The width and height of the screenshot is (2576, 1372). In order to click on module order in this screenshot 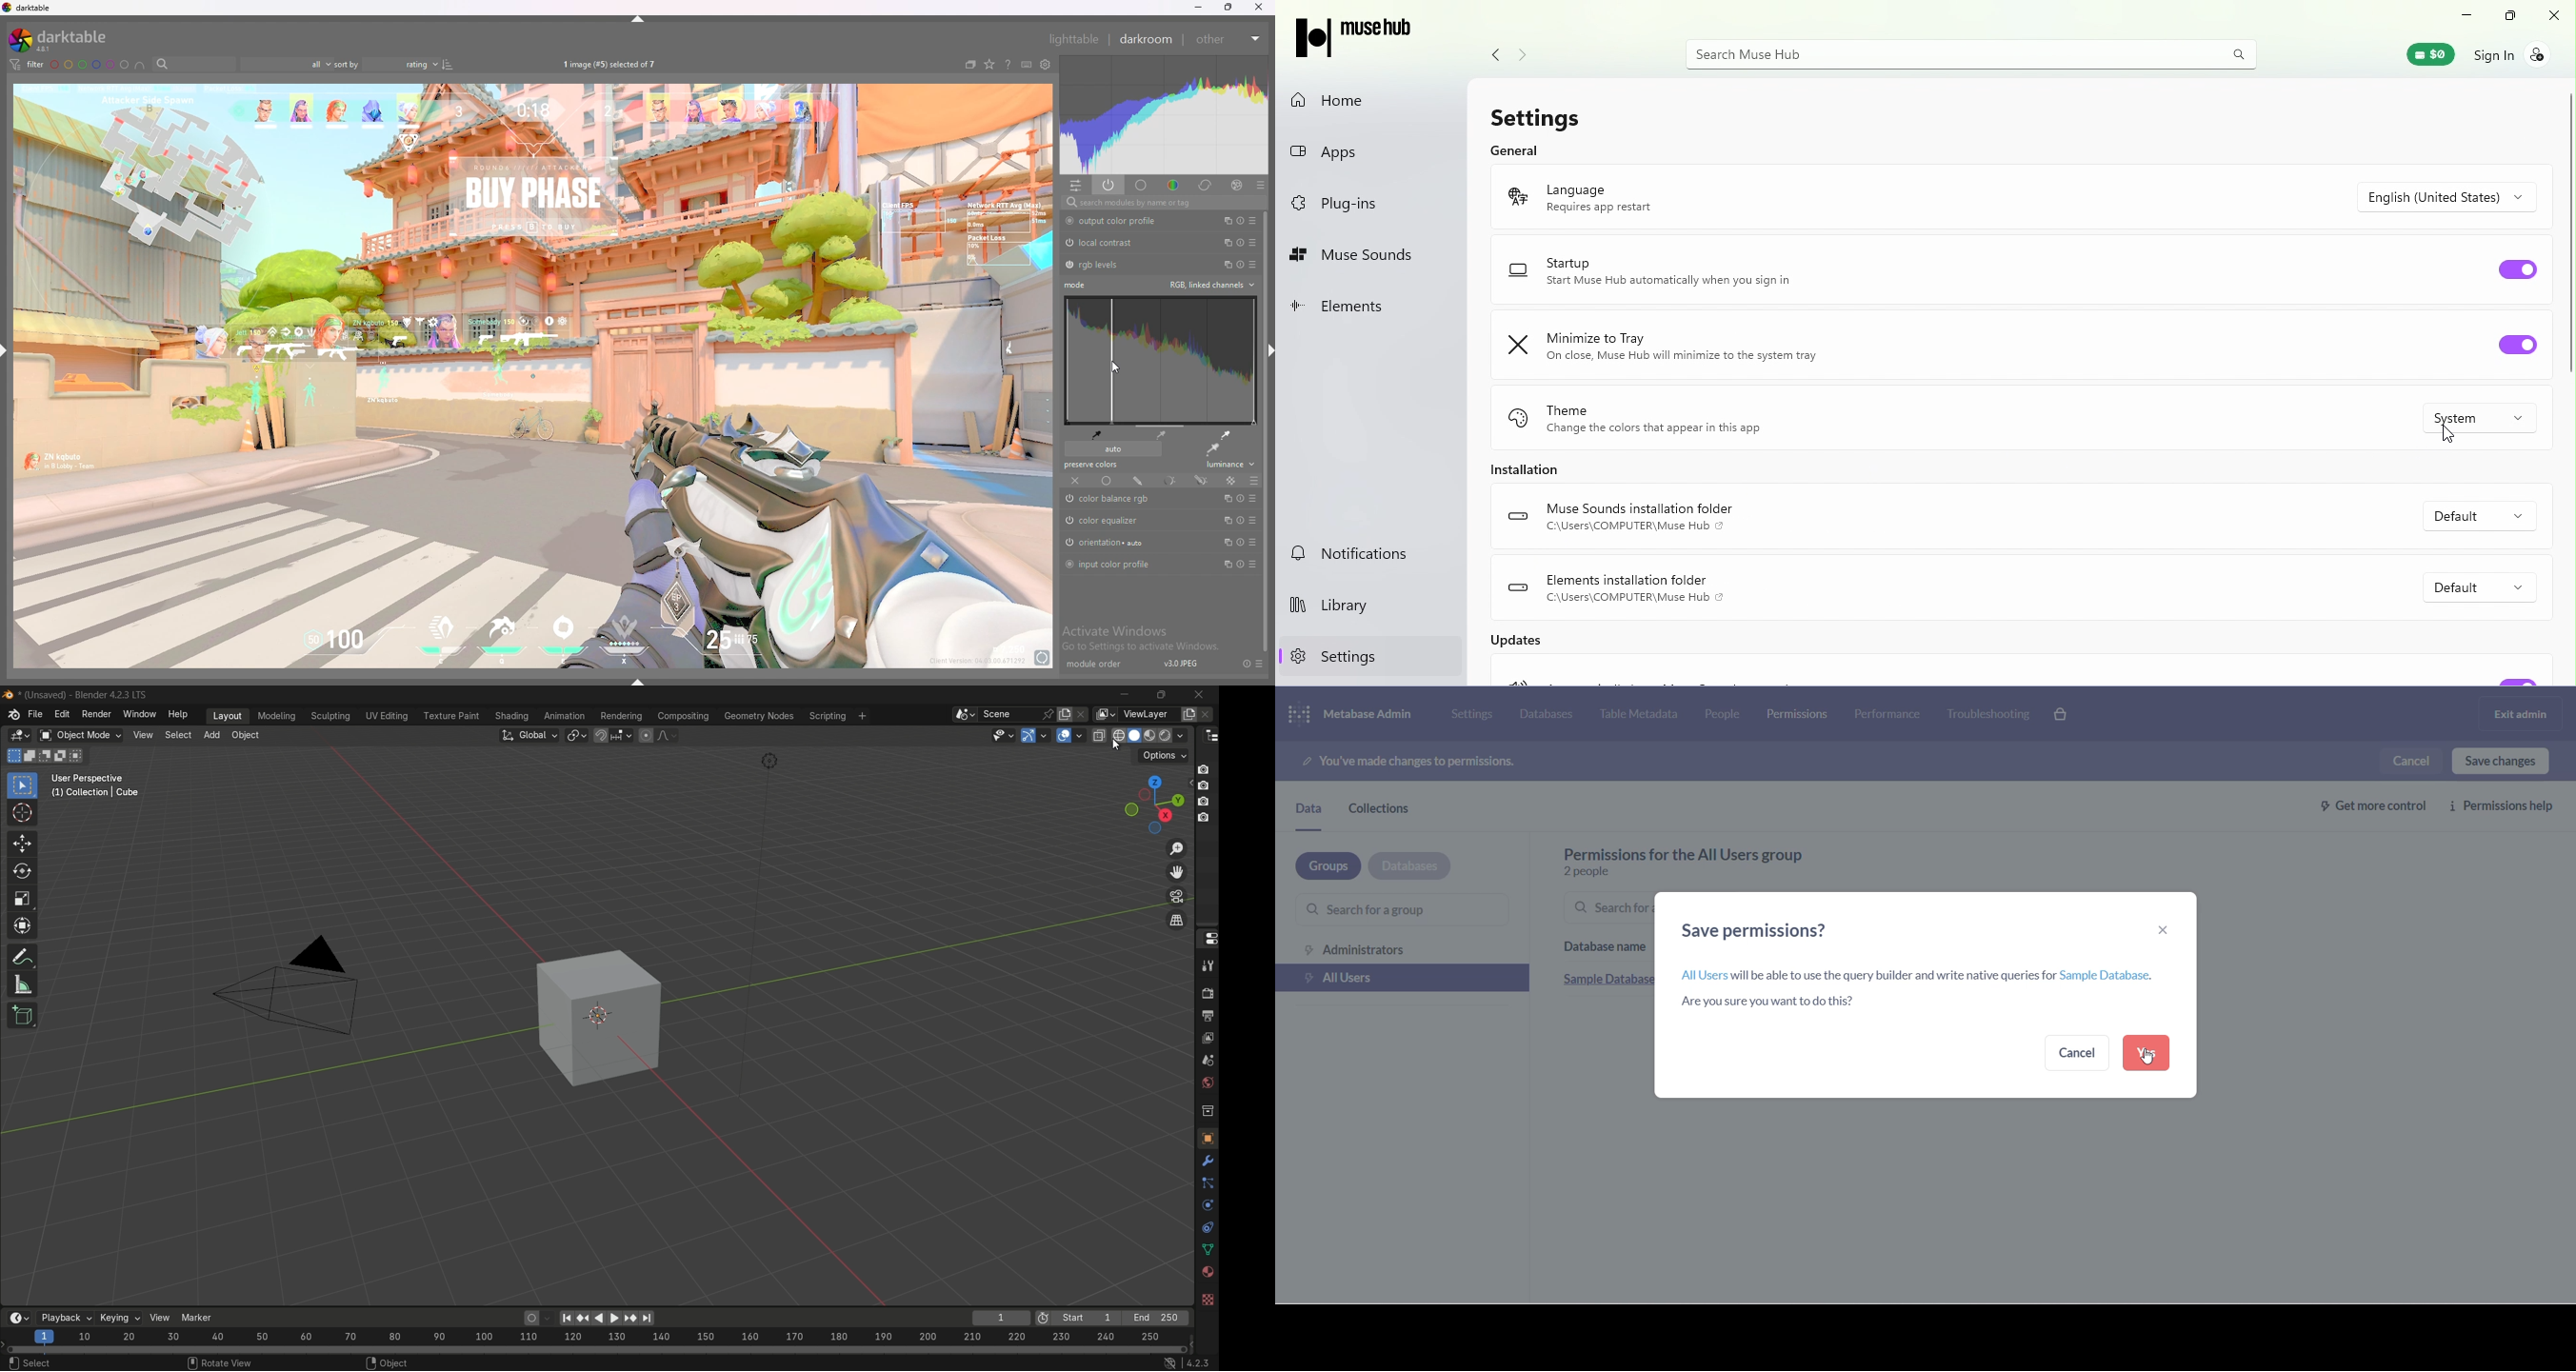, I will do `click(1094, 665)`.